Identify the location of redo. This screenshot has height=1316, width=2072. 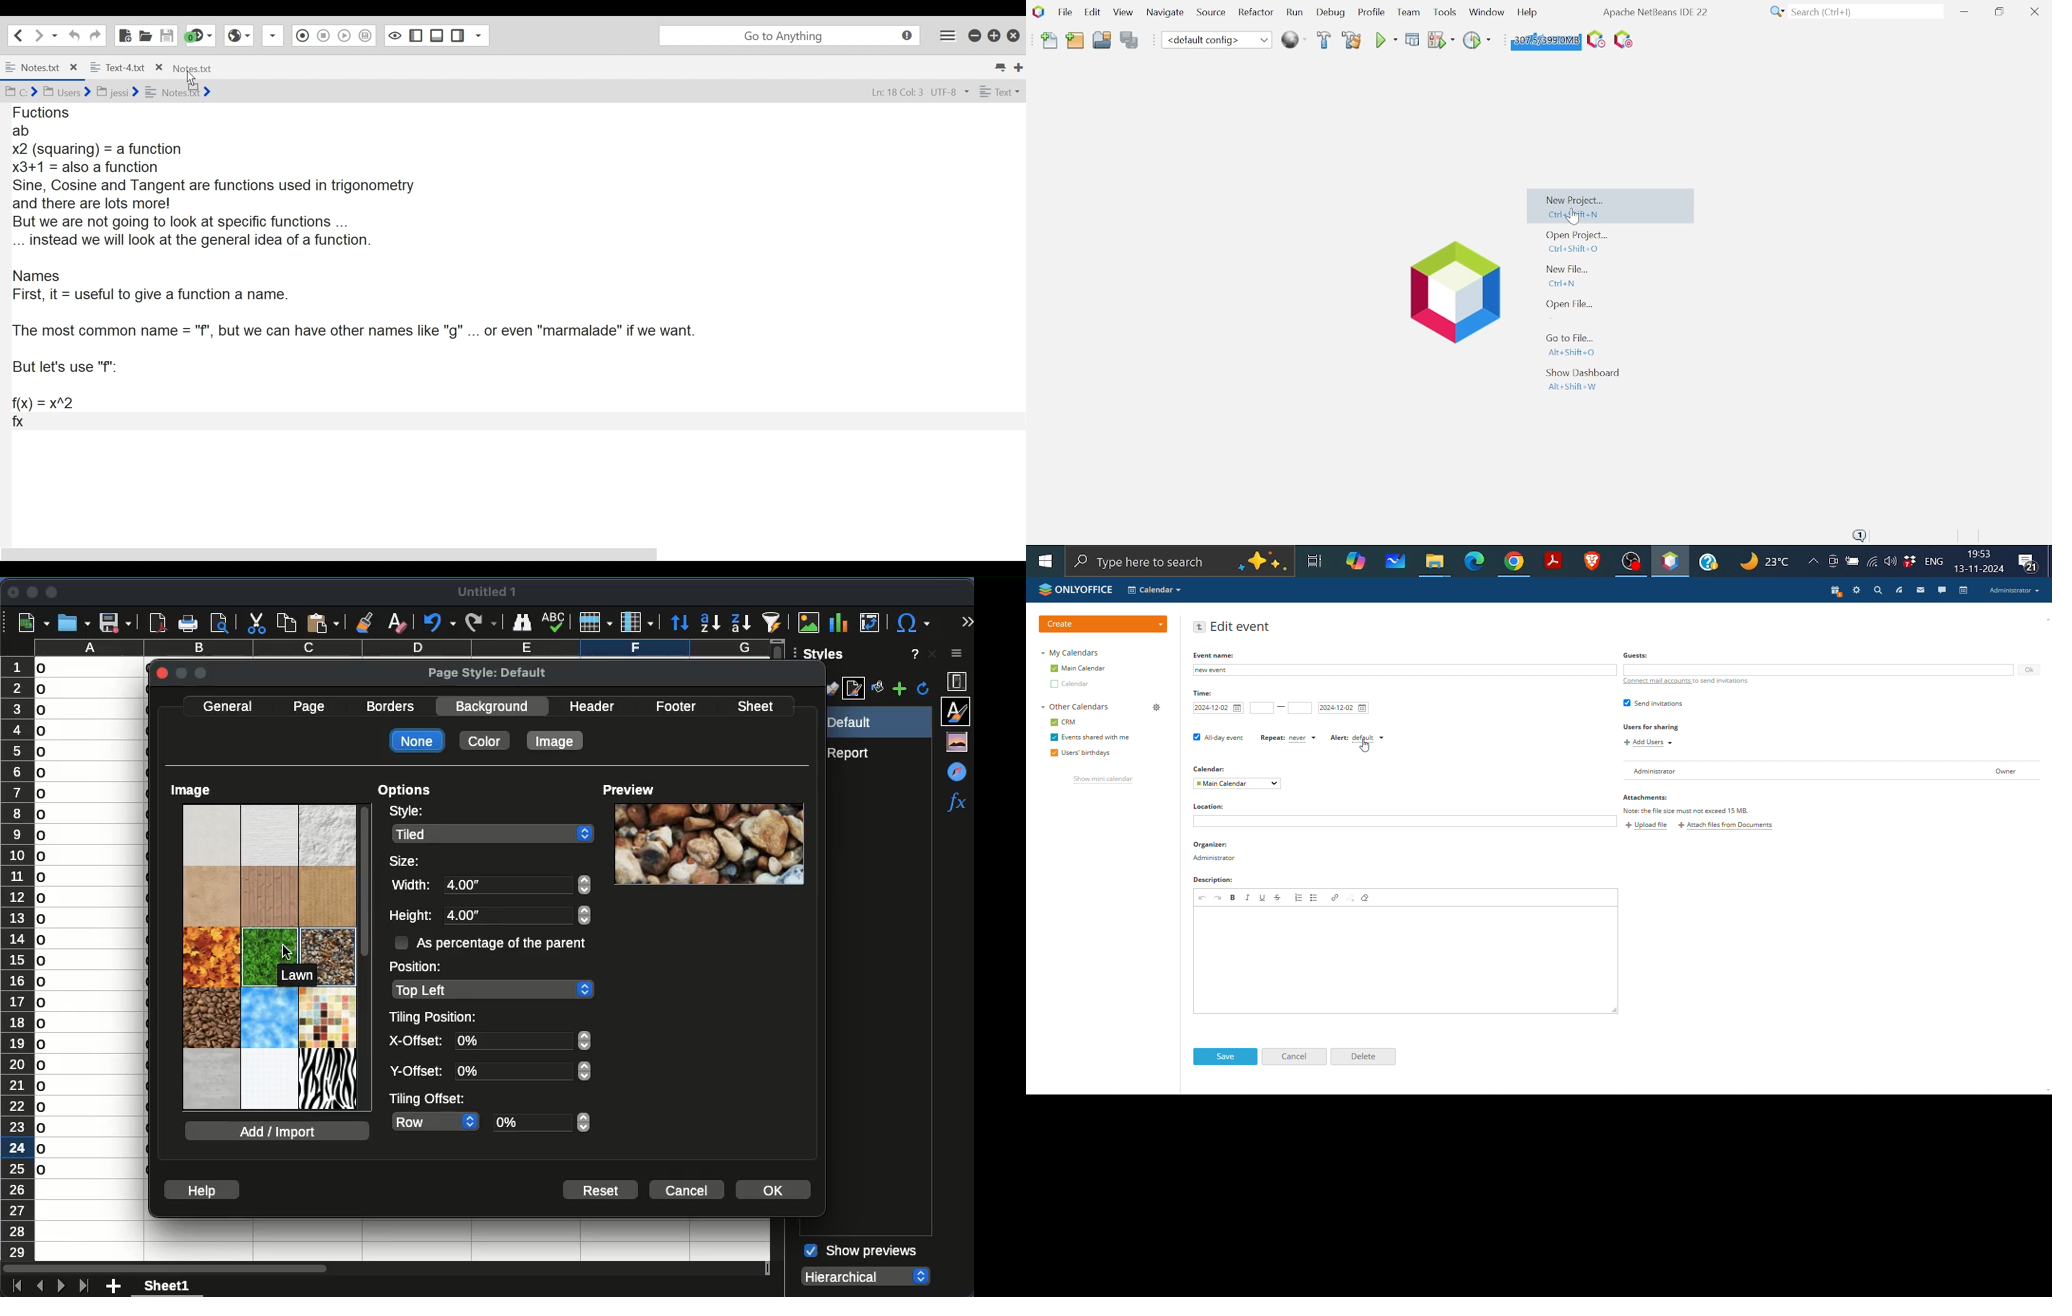
(481, 621).